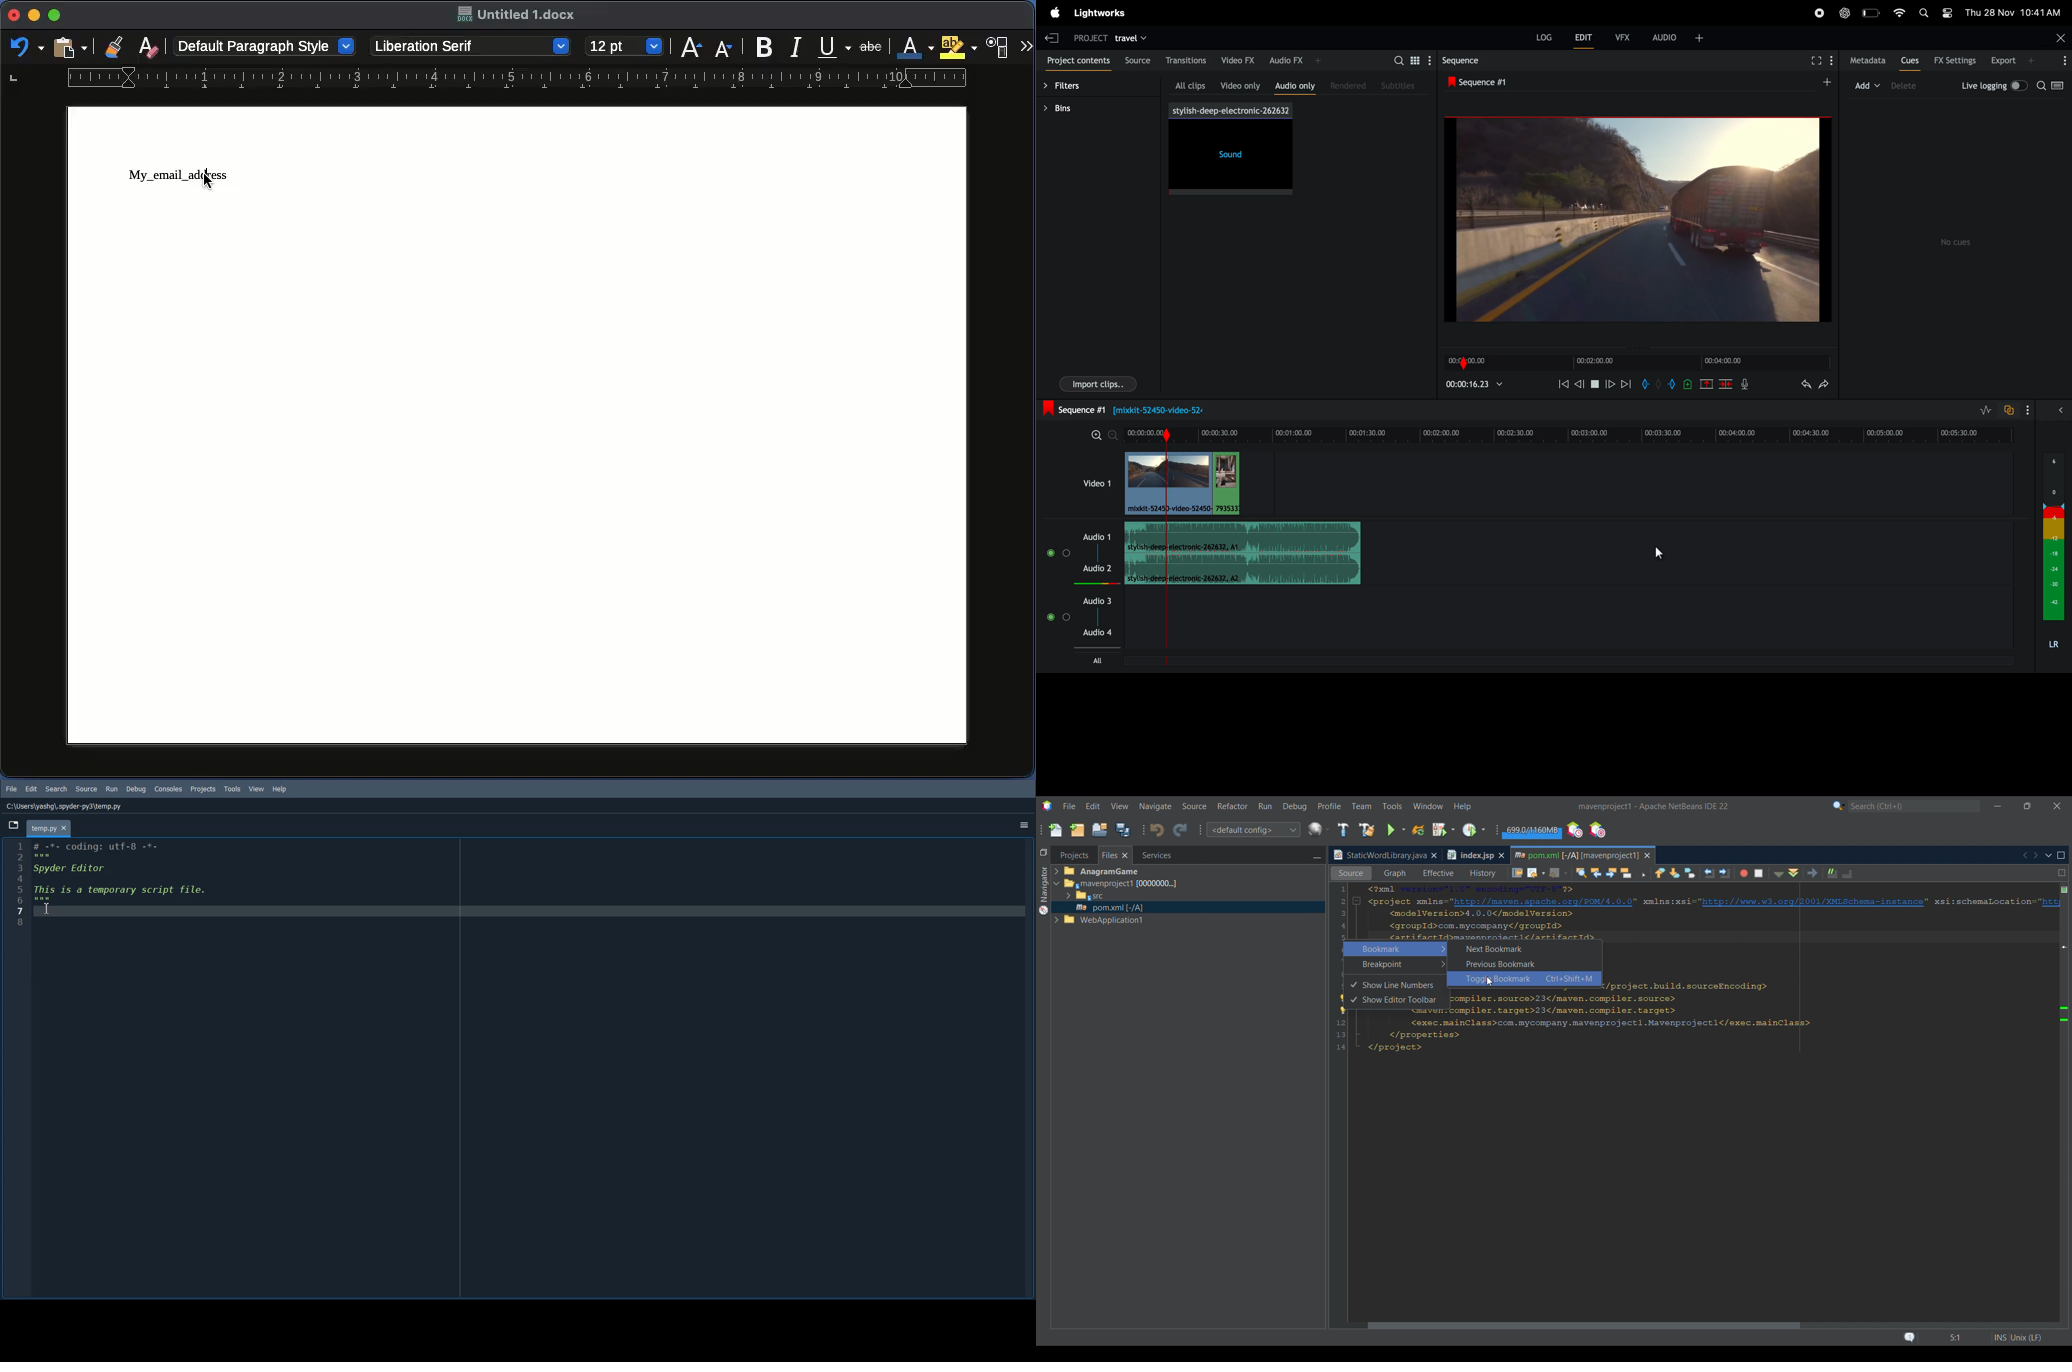  I want to click on All, so click(1096, 661).